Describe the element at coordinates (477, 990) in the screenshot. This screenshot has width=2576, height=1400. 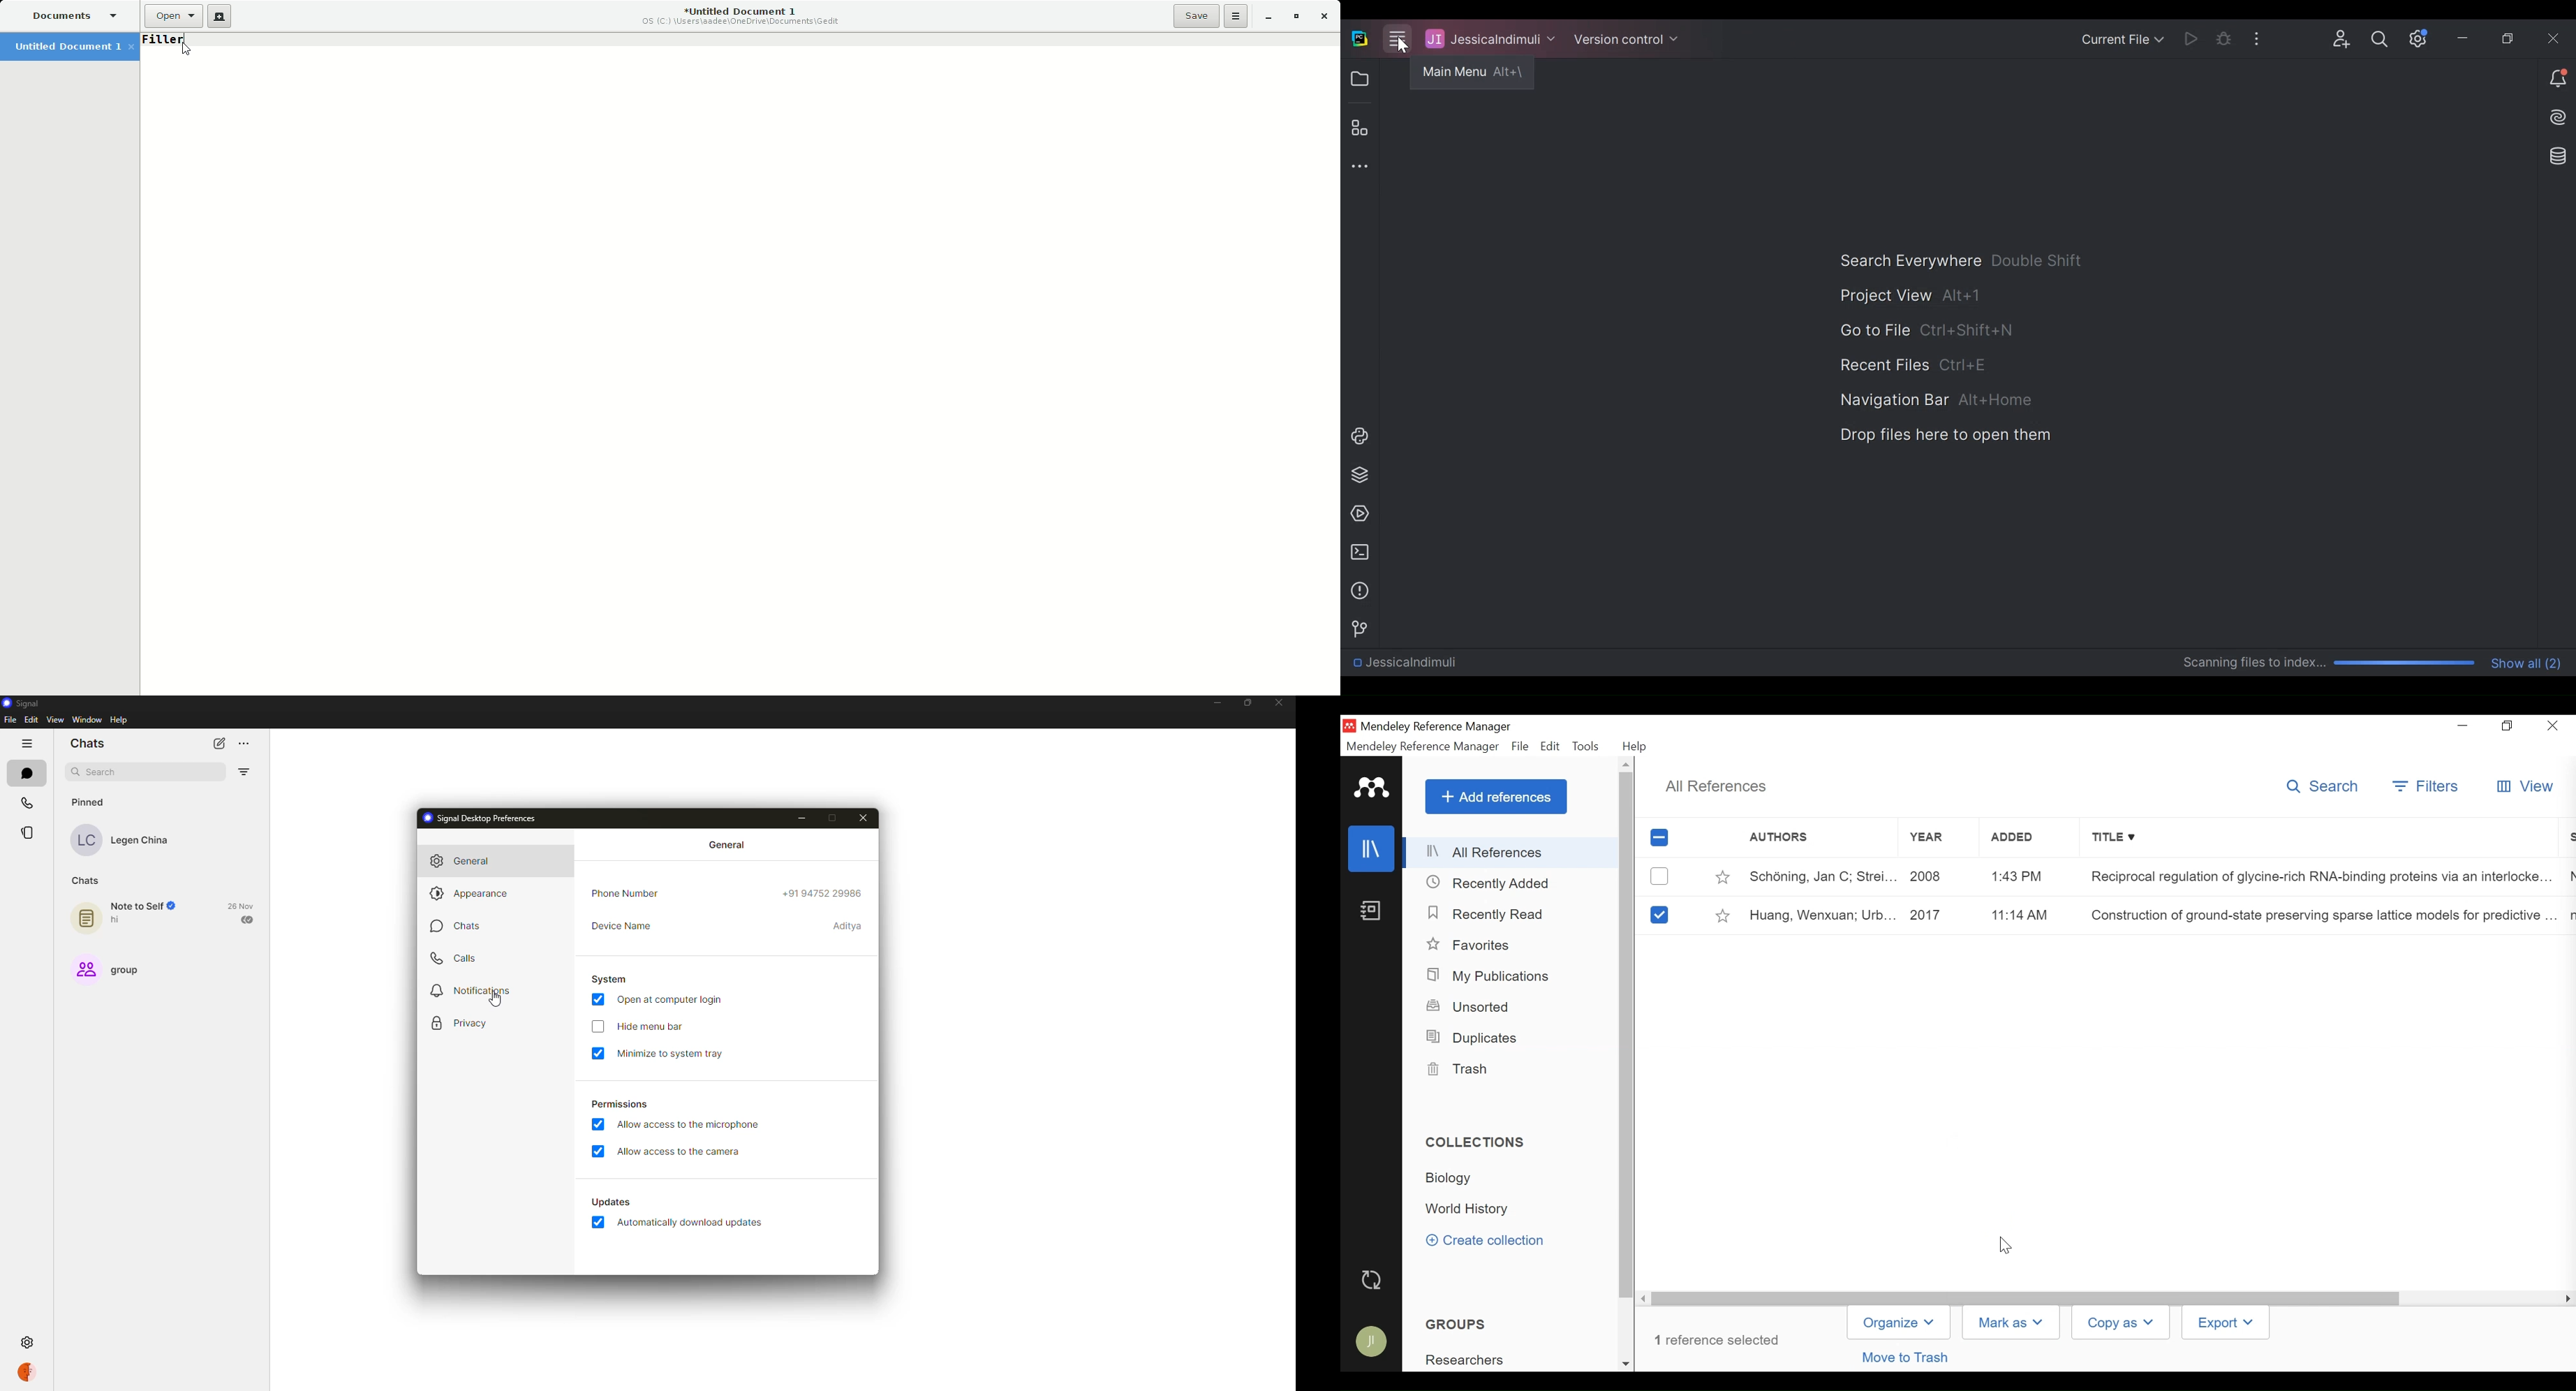
I see `notifications` at that location.